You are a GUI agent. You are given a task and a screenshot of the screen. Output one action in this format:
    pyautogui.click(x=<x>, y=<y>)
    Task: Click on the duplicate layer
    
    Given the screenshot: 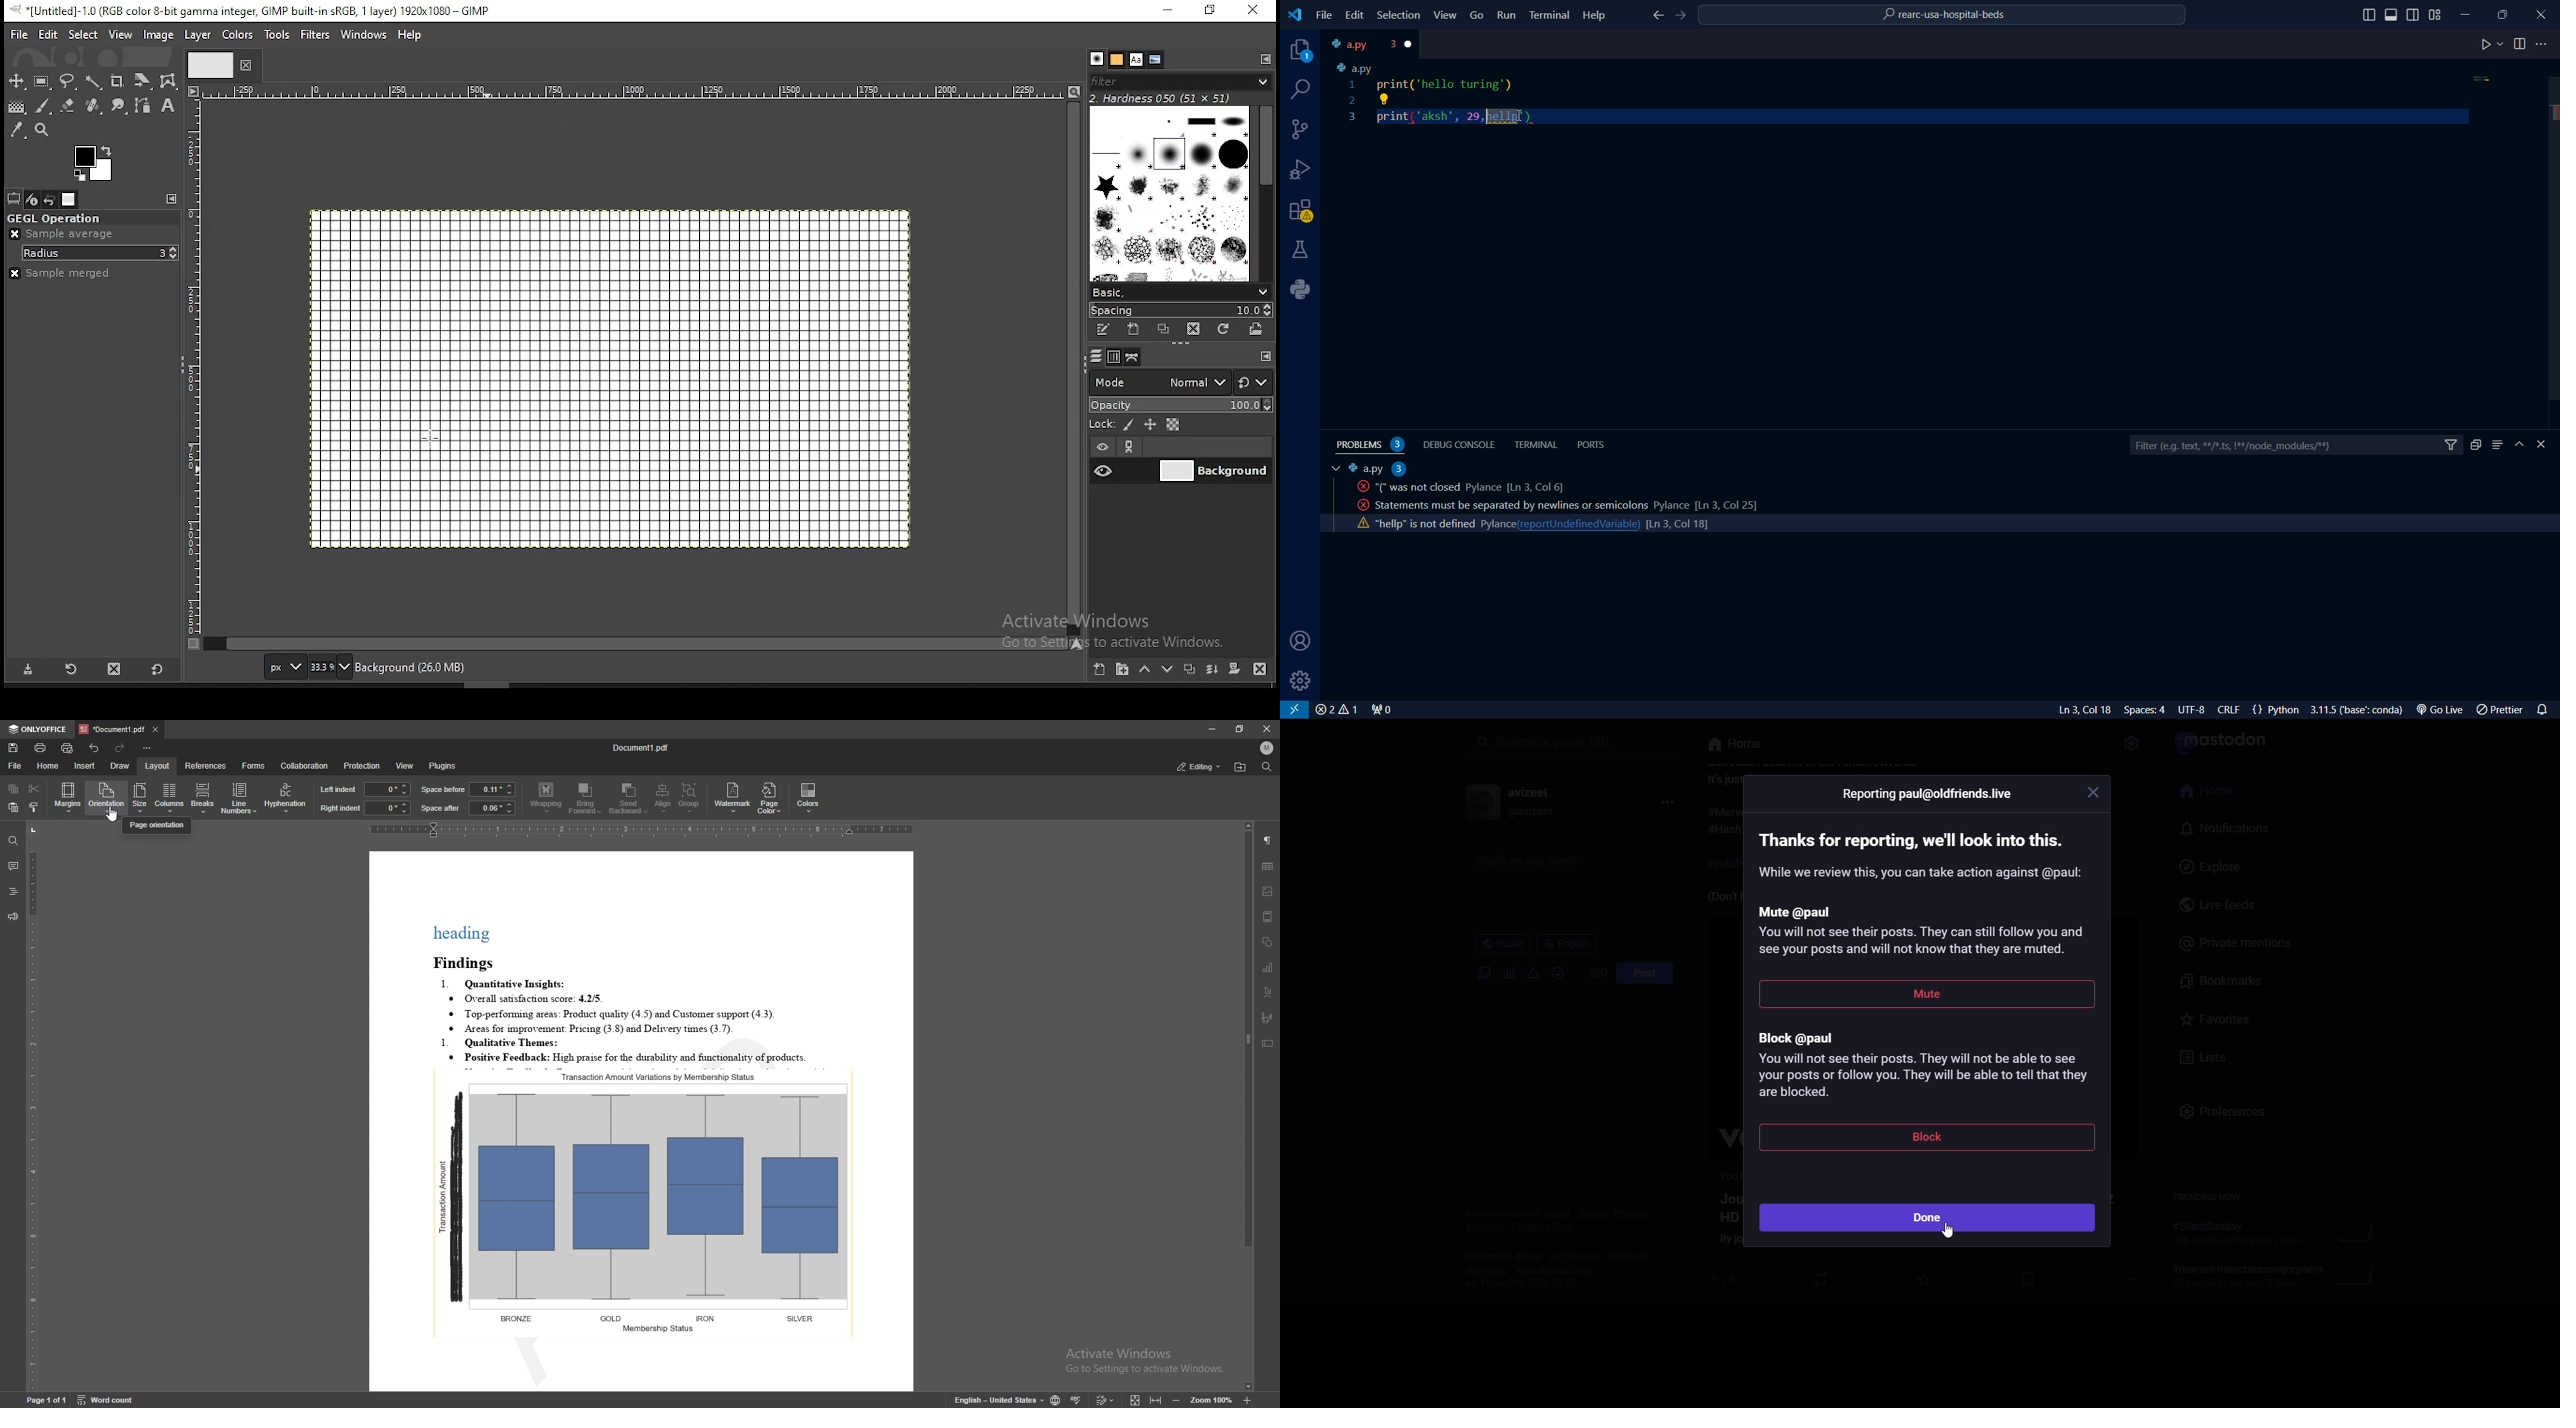 What is the action you would take?
    pyautogui.click(x=1189, y=672)
    